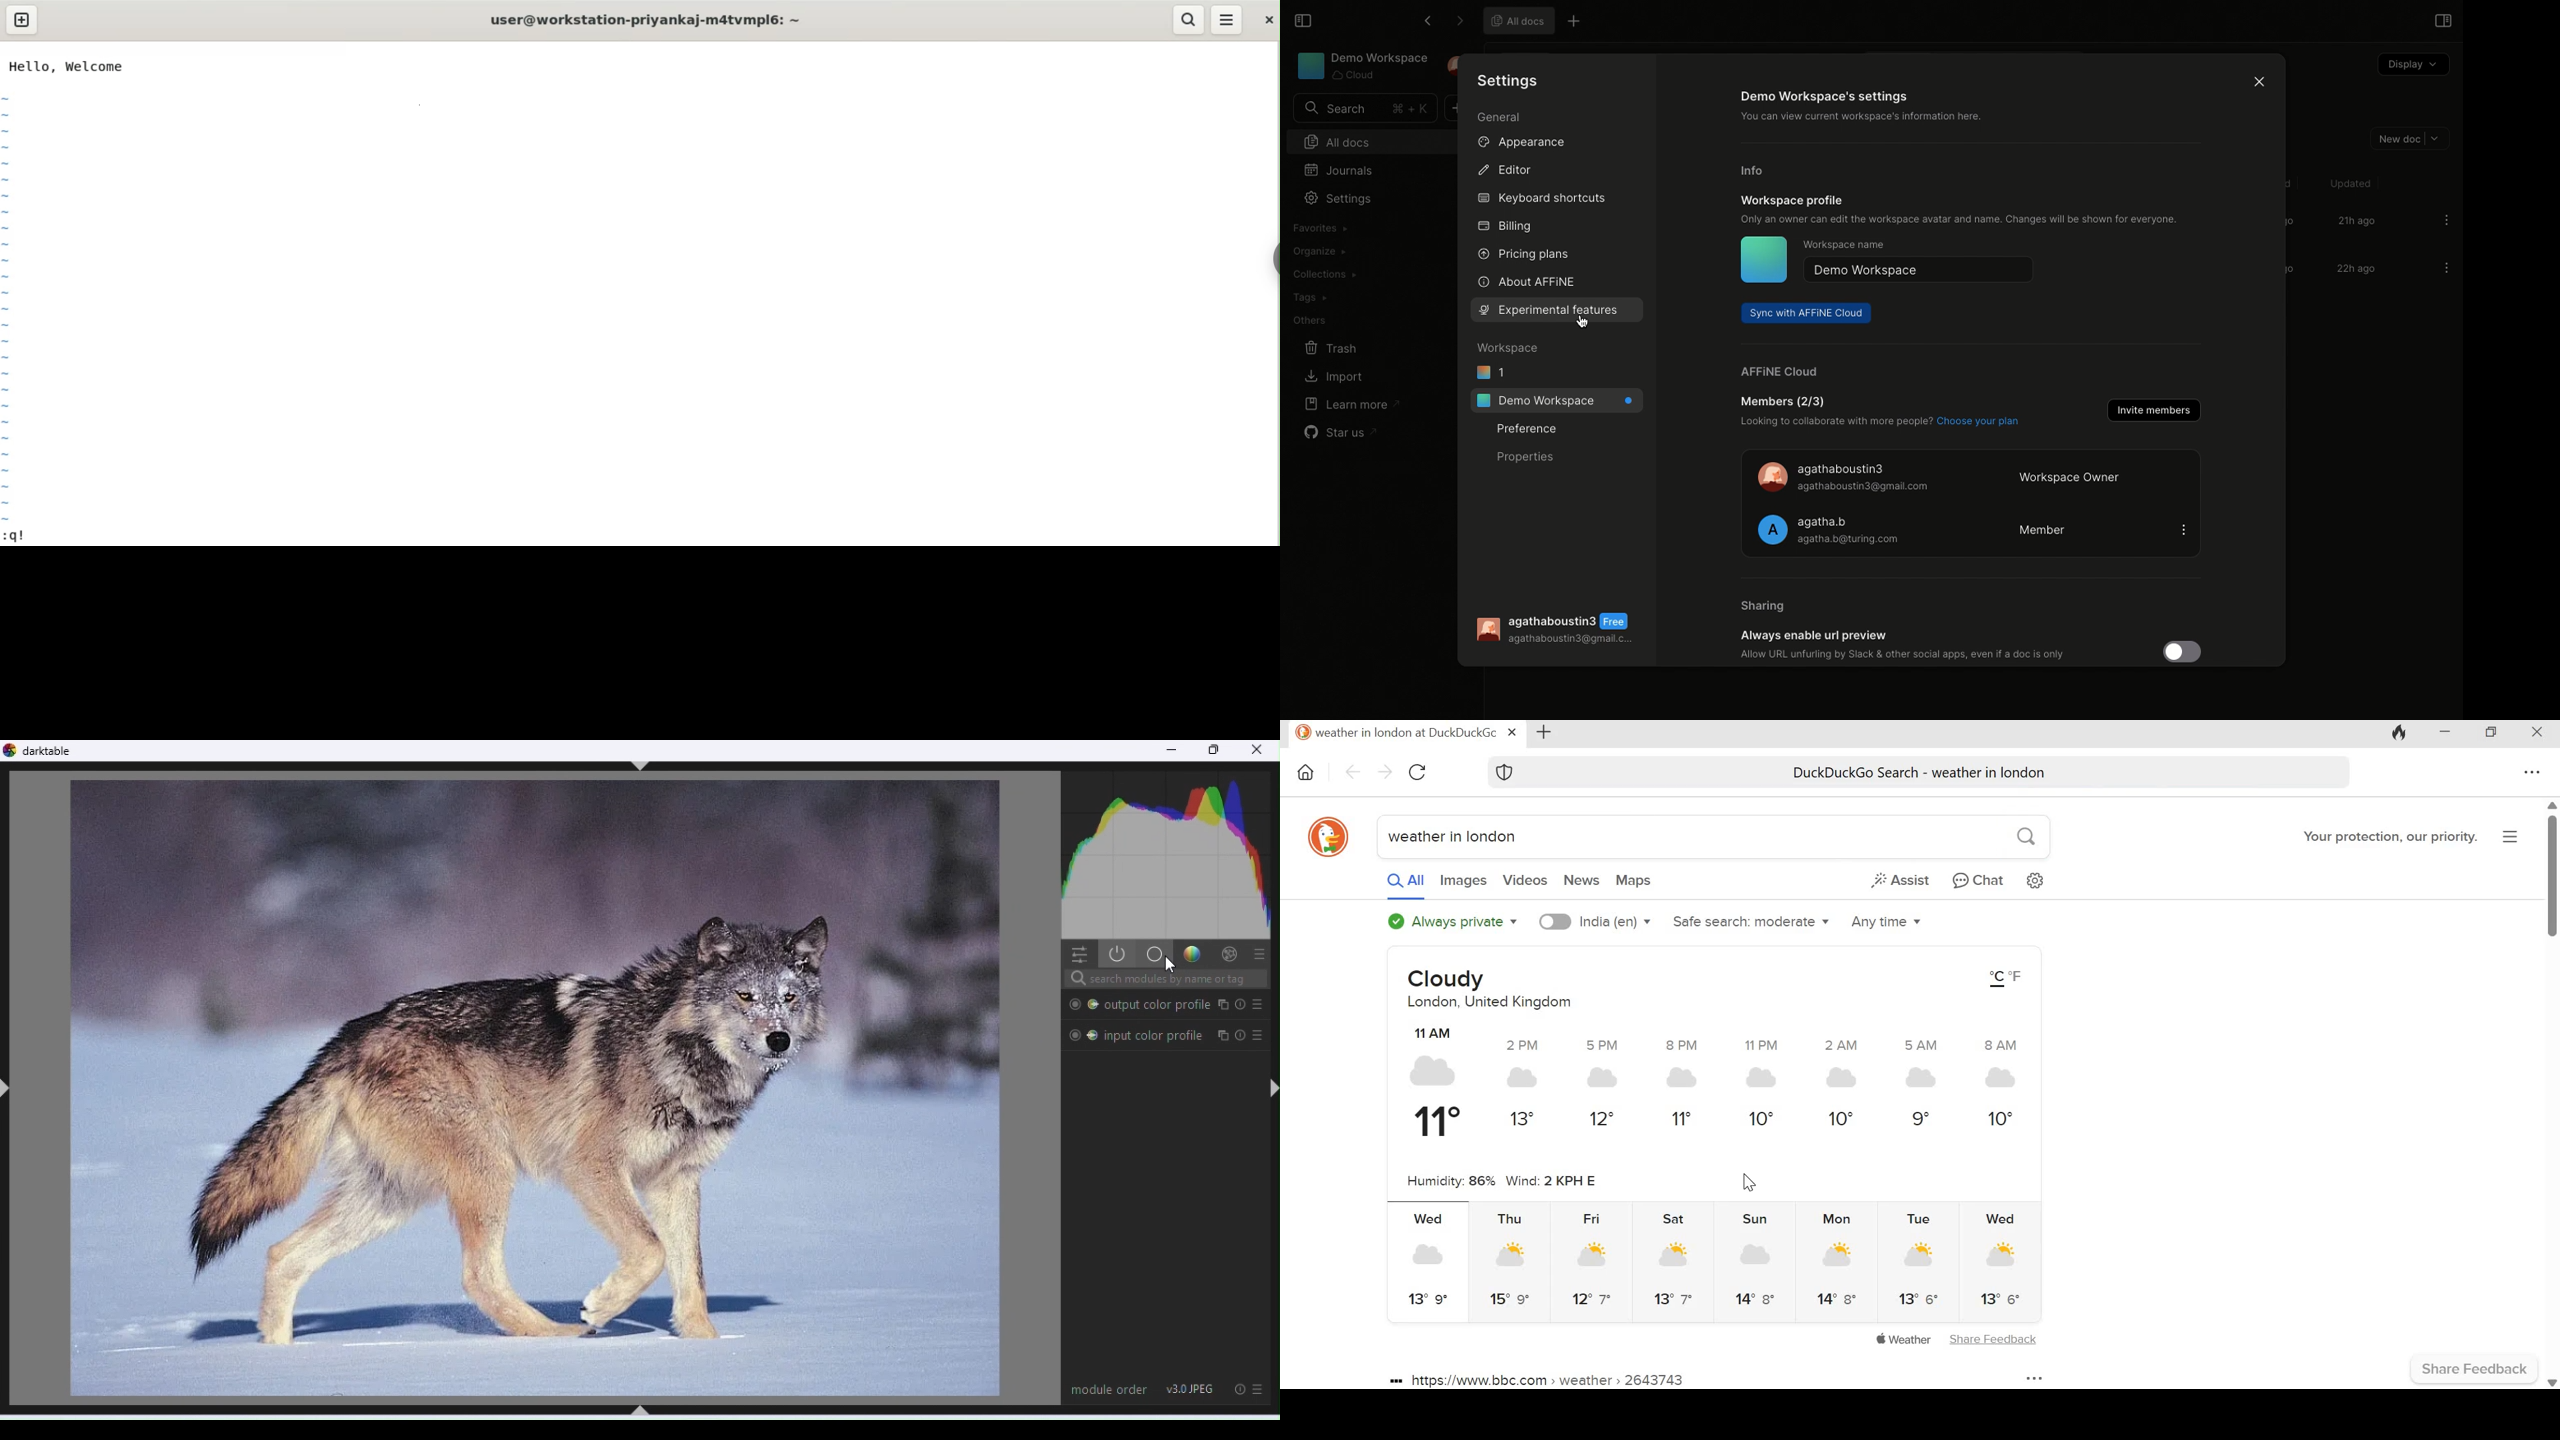 The height and width of the screenshot is (1456, 2576). I want to click on Share feedback, so click(2475, 1370).